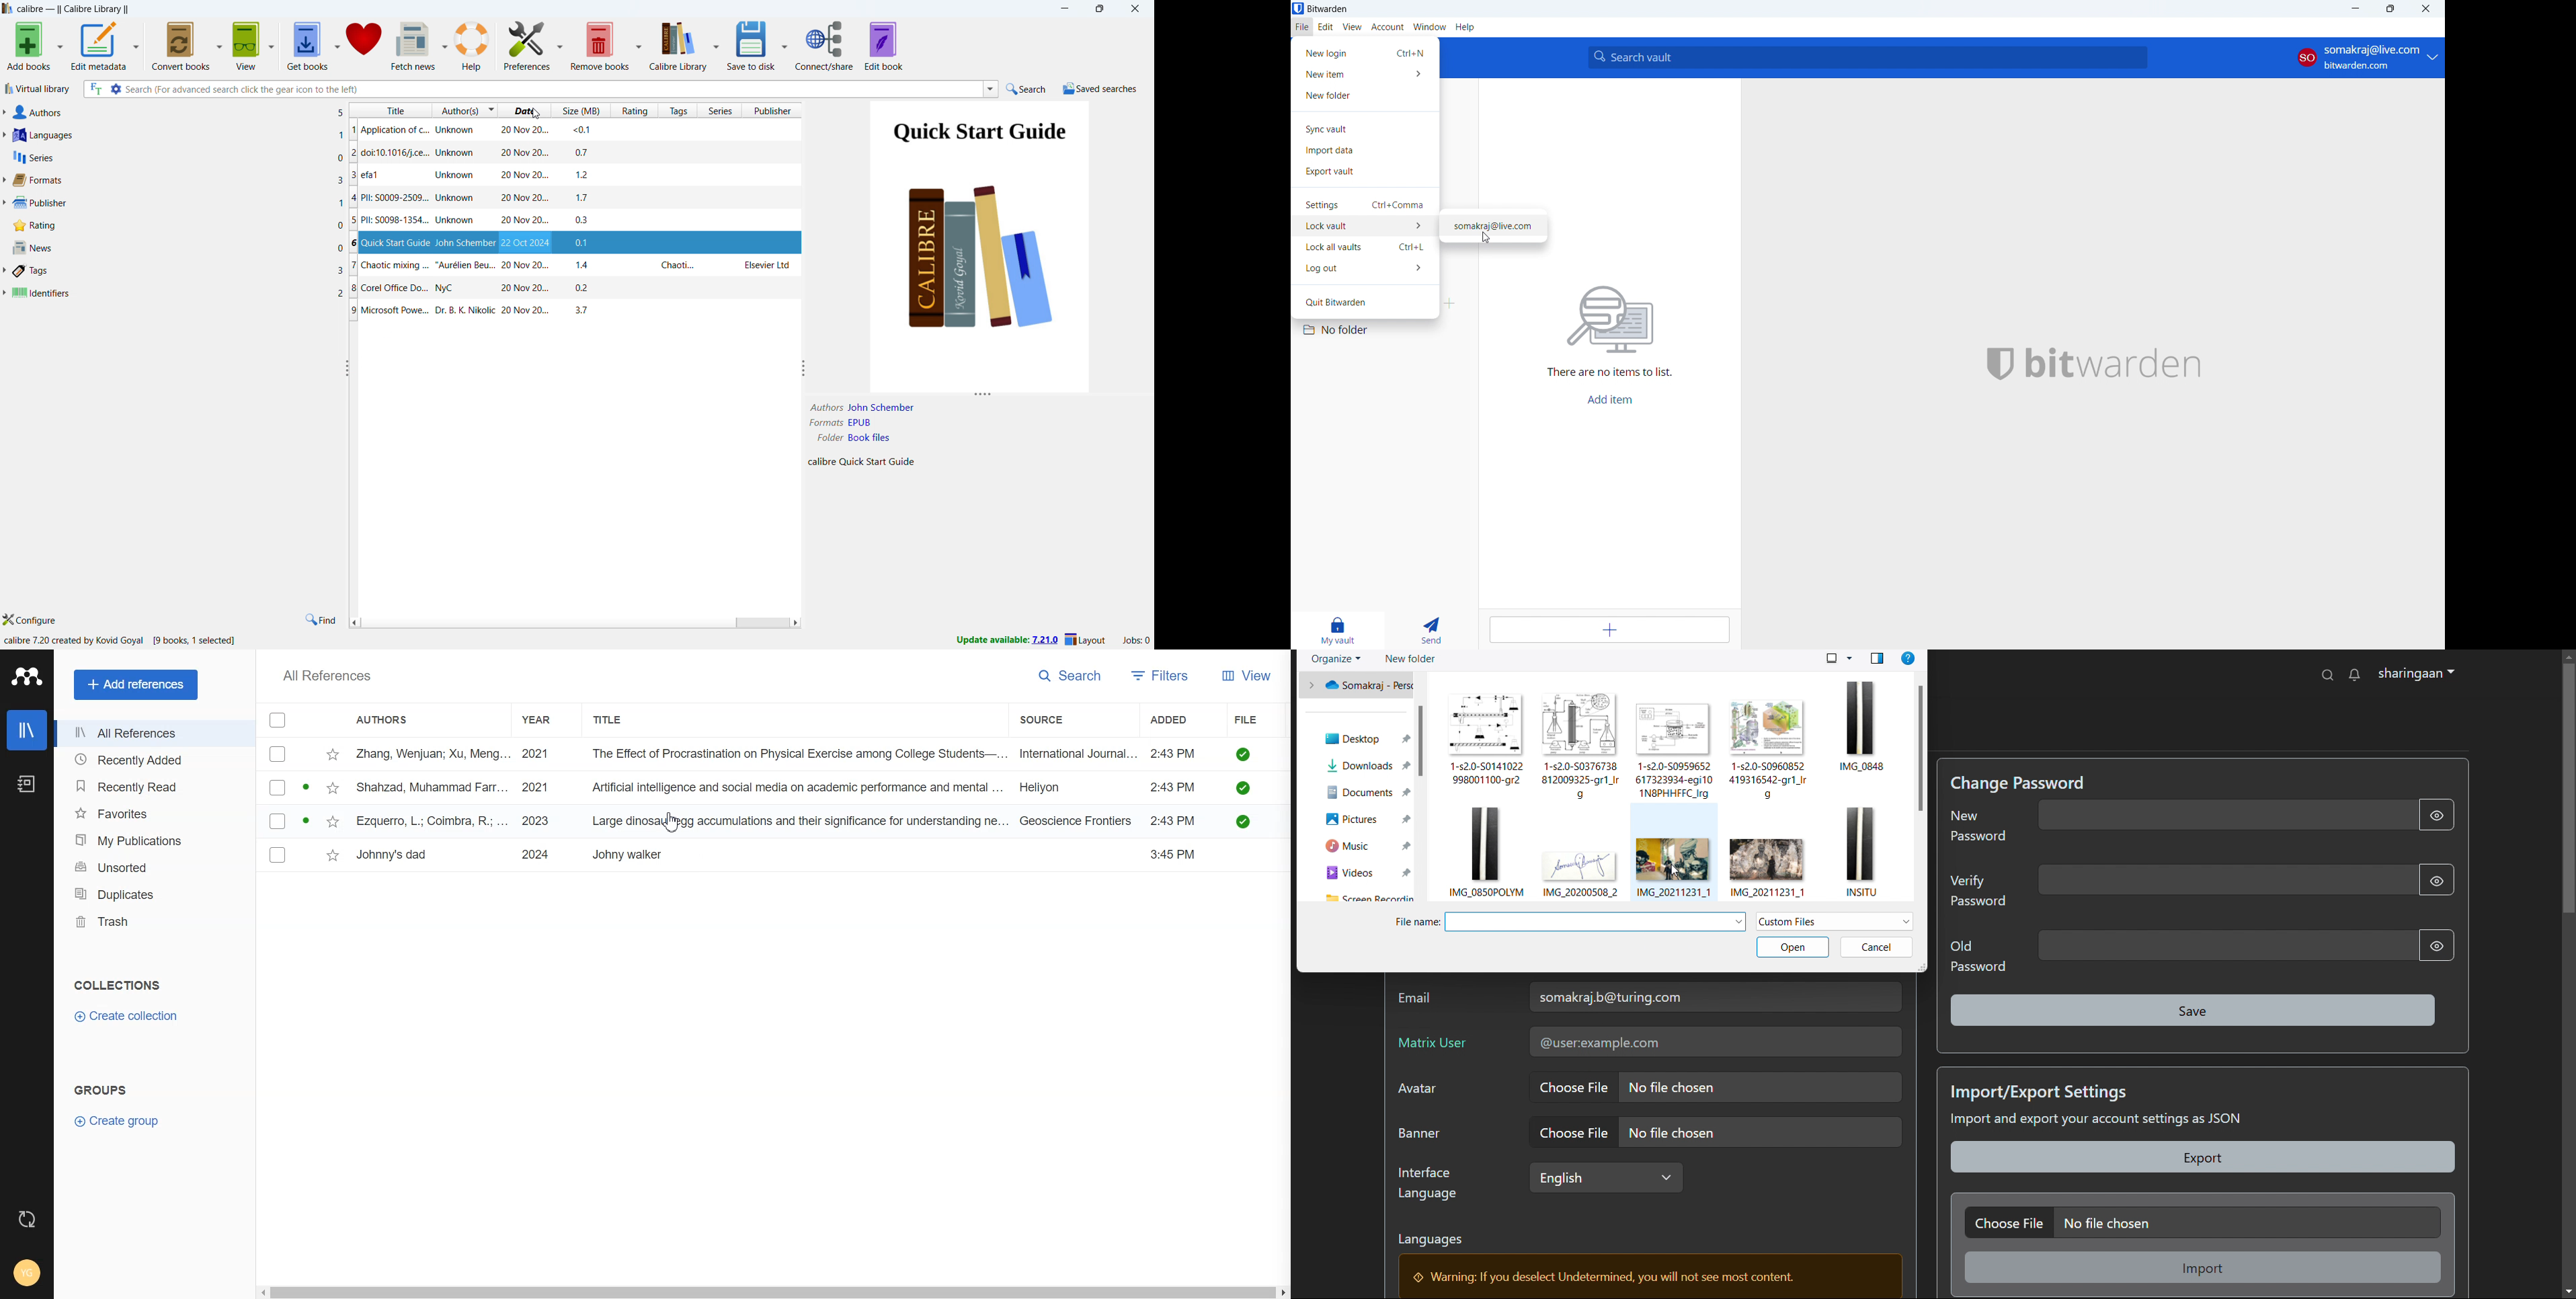 Image resolution: width=2576 pixels, height=1316 pixels. I want to click on saved searches , so click(1102, 88).